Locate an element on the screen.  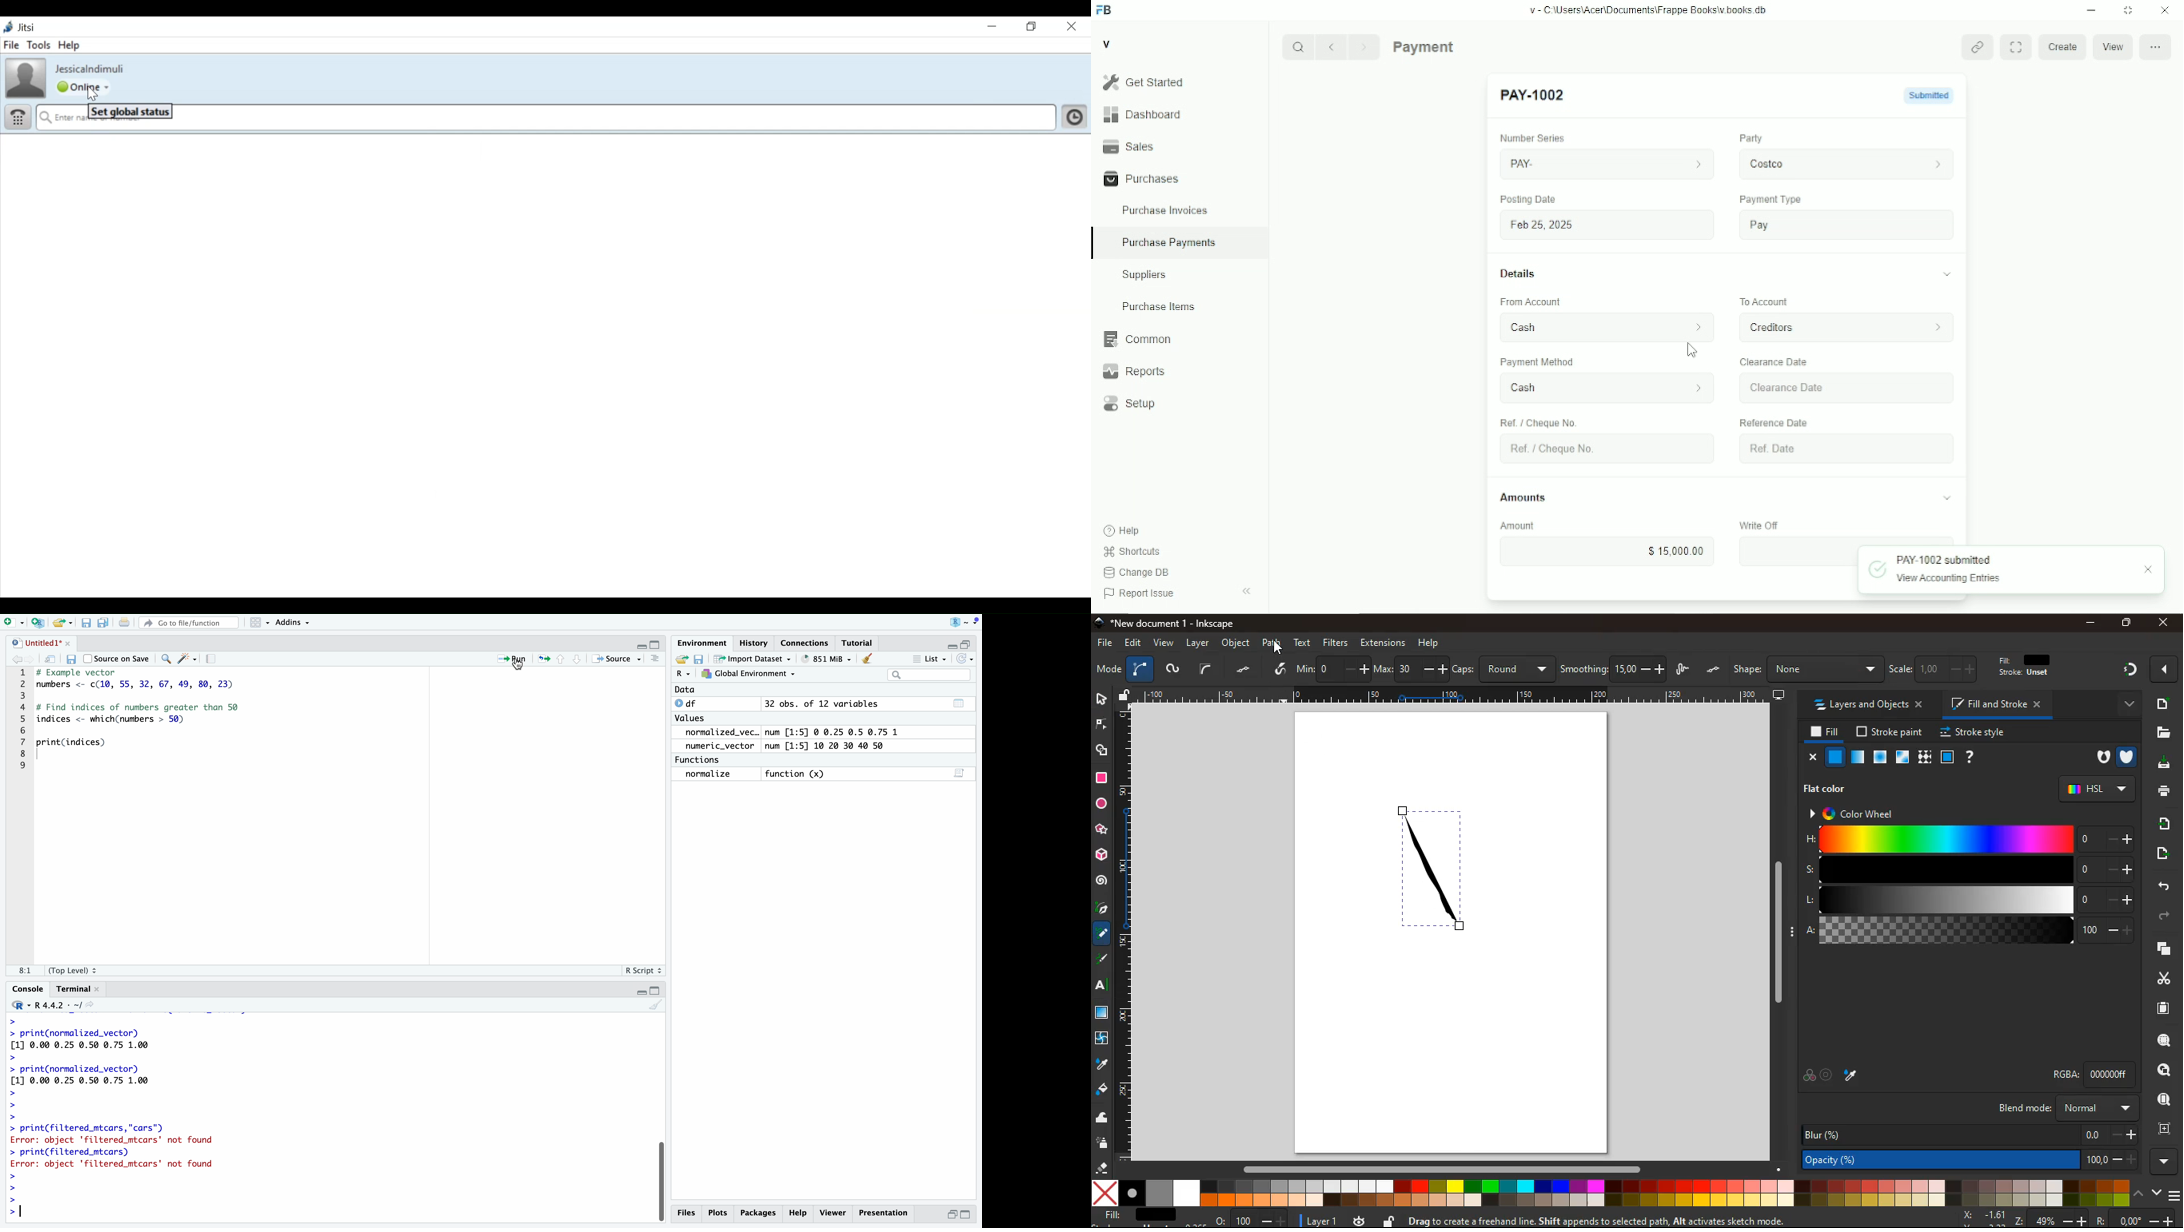
save current file is located at coordinates (85, 622).